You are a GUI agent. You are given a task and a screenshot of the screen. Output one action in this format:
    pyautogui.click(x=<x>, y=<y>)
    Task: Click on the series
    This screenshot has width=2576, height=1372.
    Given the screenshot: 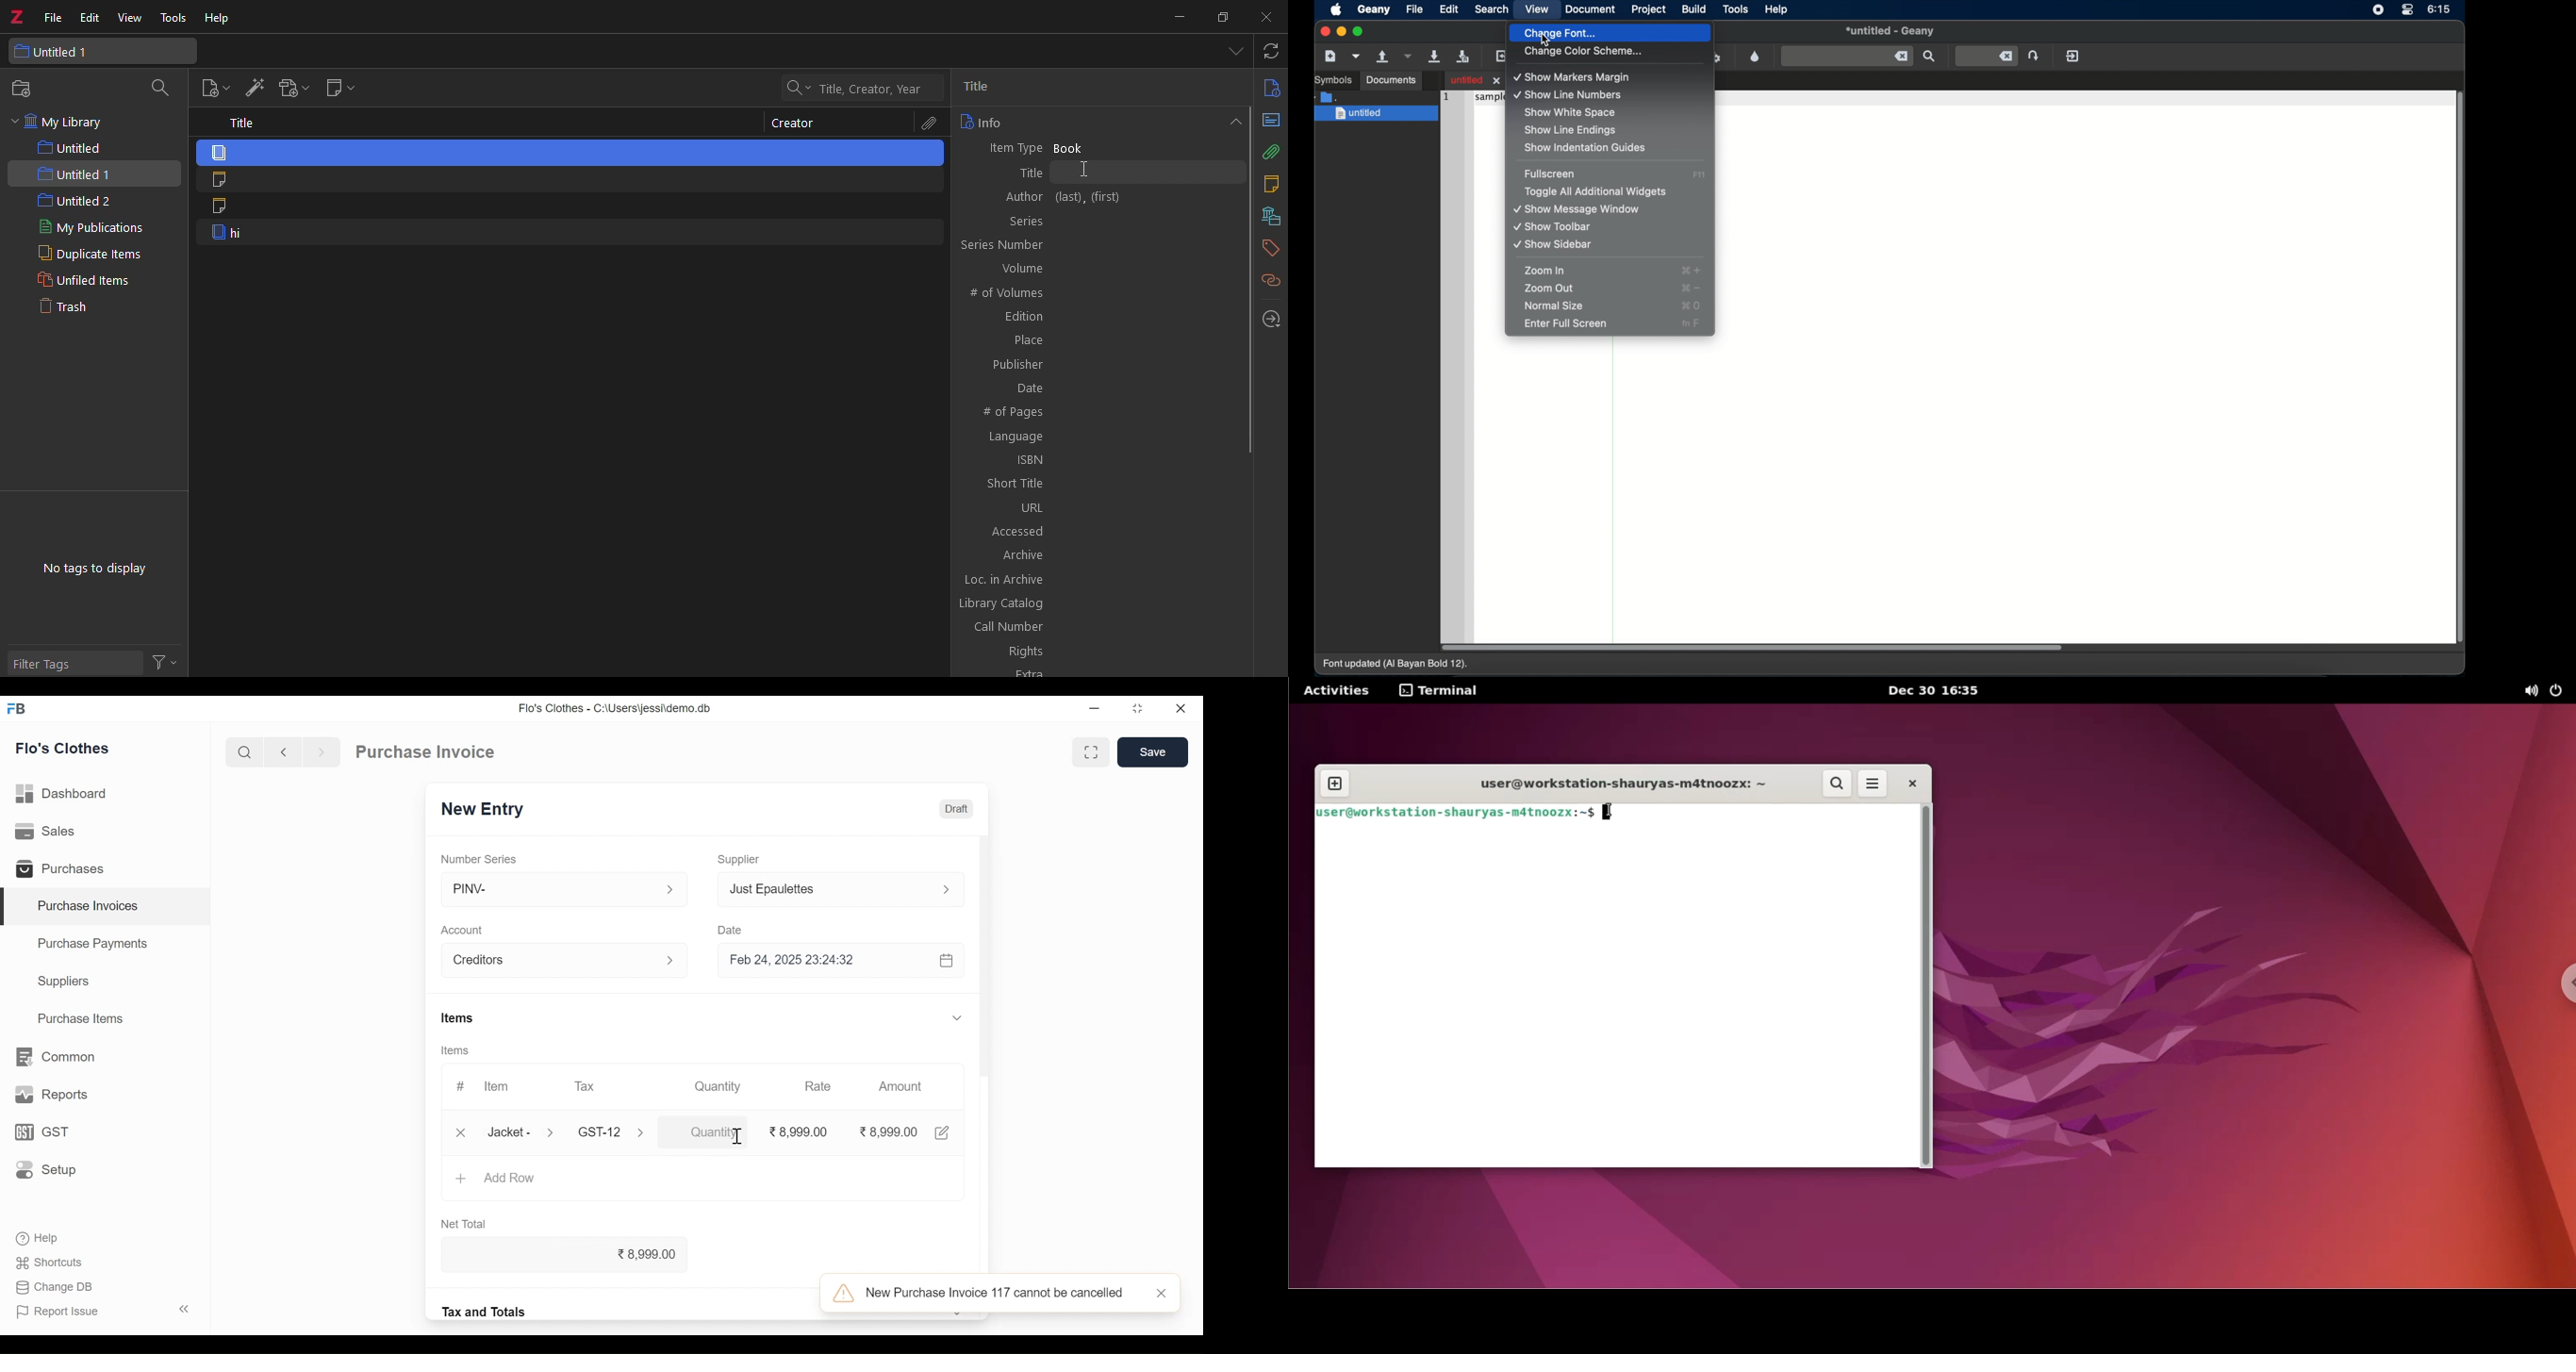 What is the action you would take?
    pyautogui.click(x=1099, y=220)
    